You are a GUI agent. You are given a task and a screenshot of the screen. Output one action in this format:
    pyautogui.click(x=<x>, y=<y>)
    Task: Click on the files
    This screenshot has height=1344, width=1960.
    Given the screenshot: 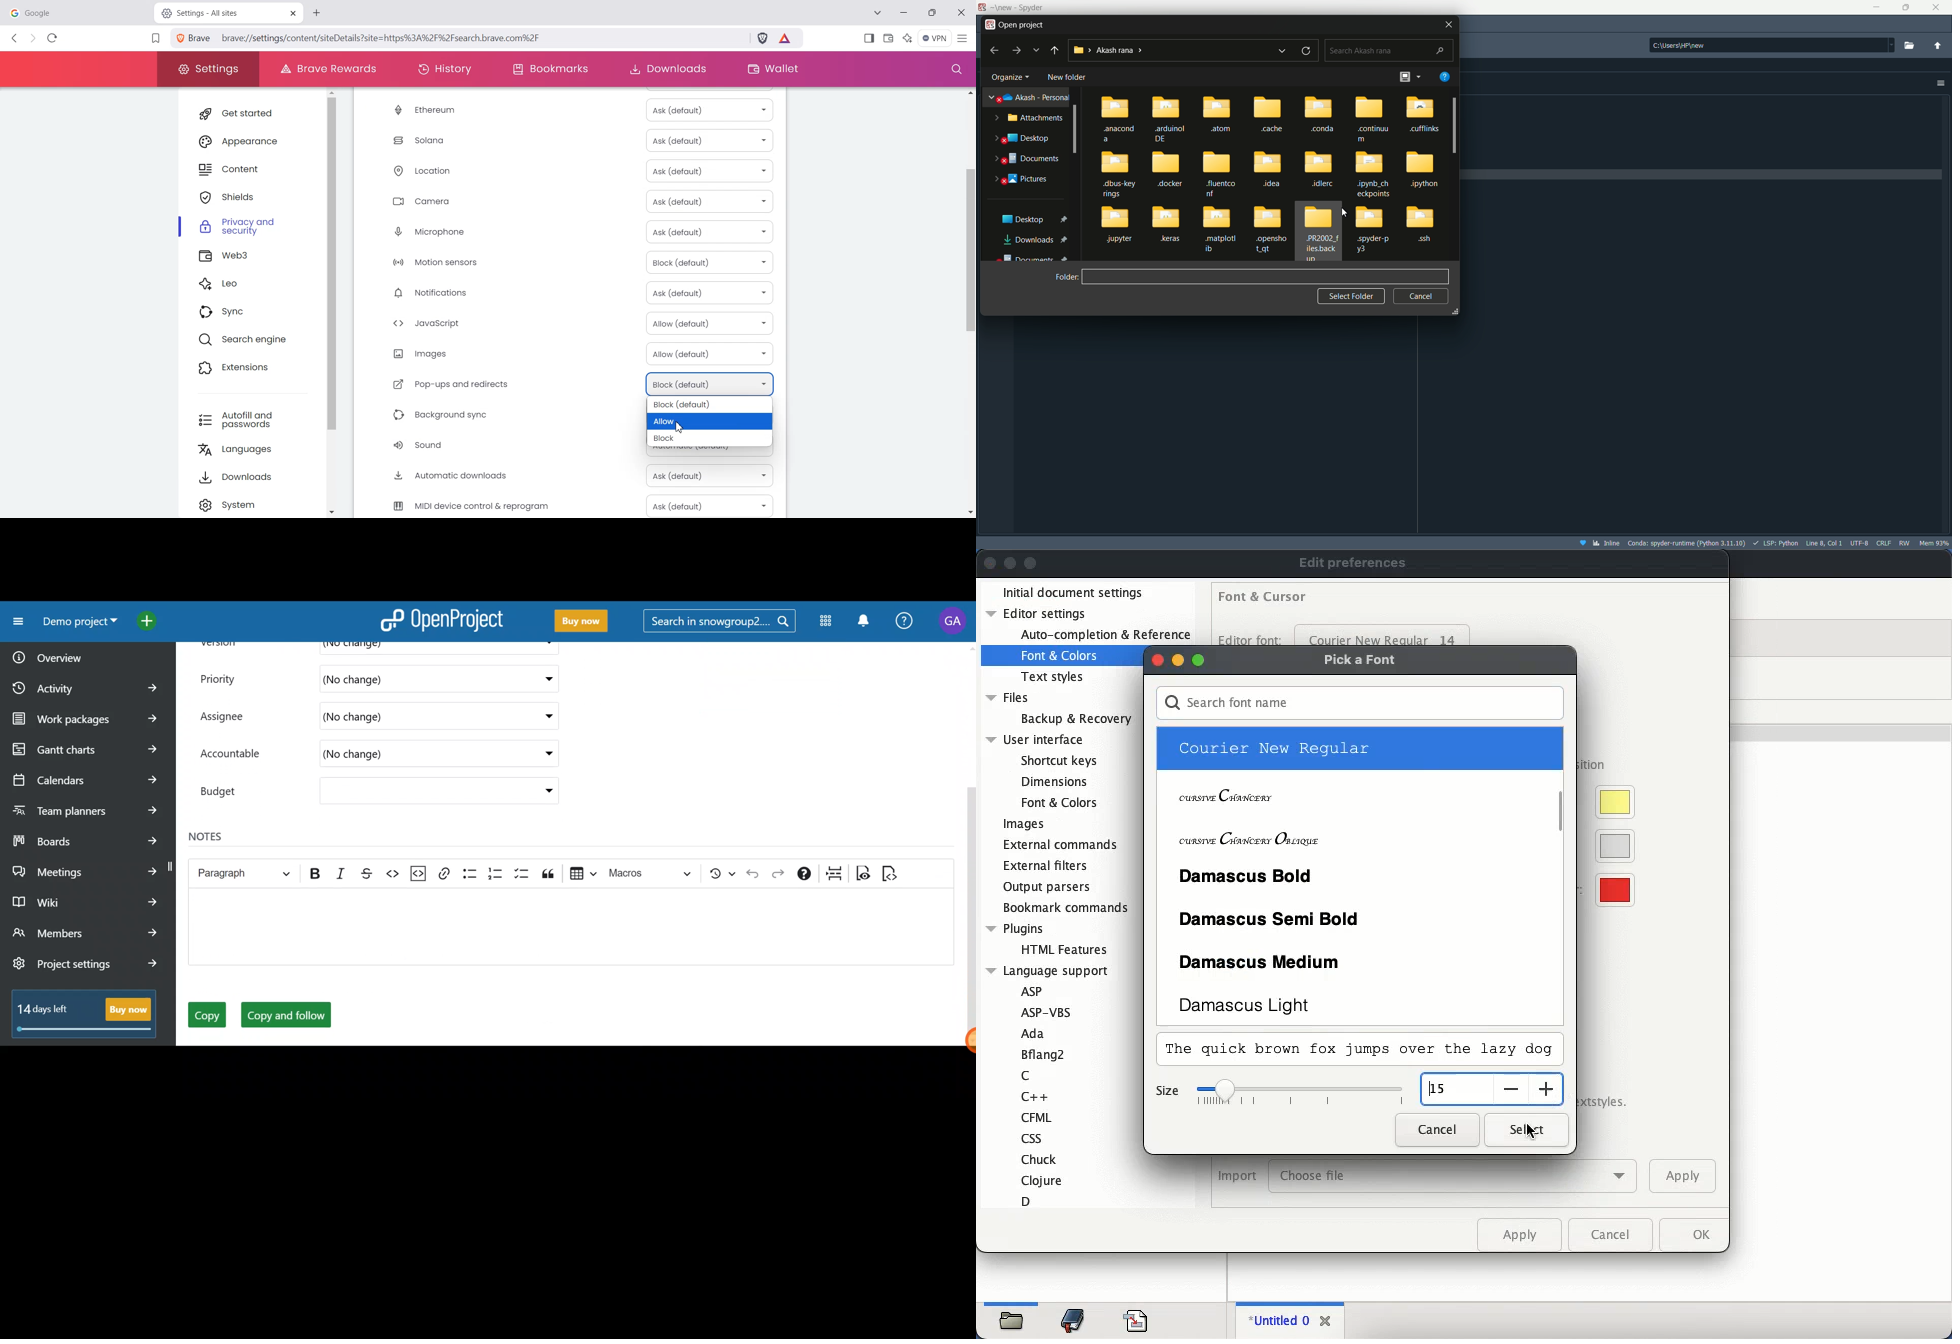 What is the action you would take?
    pyautogui.click(x=1010, y=699)
    